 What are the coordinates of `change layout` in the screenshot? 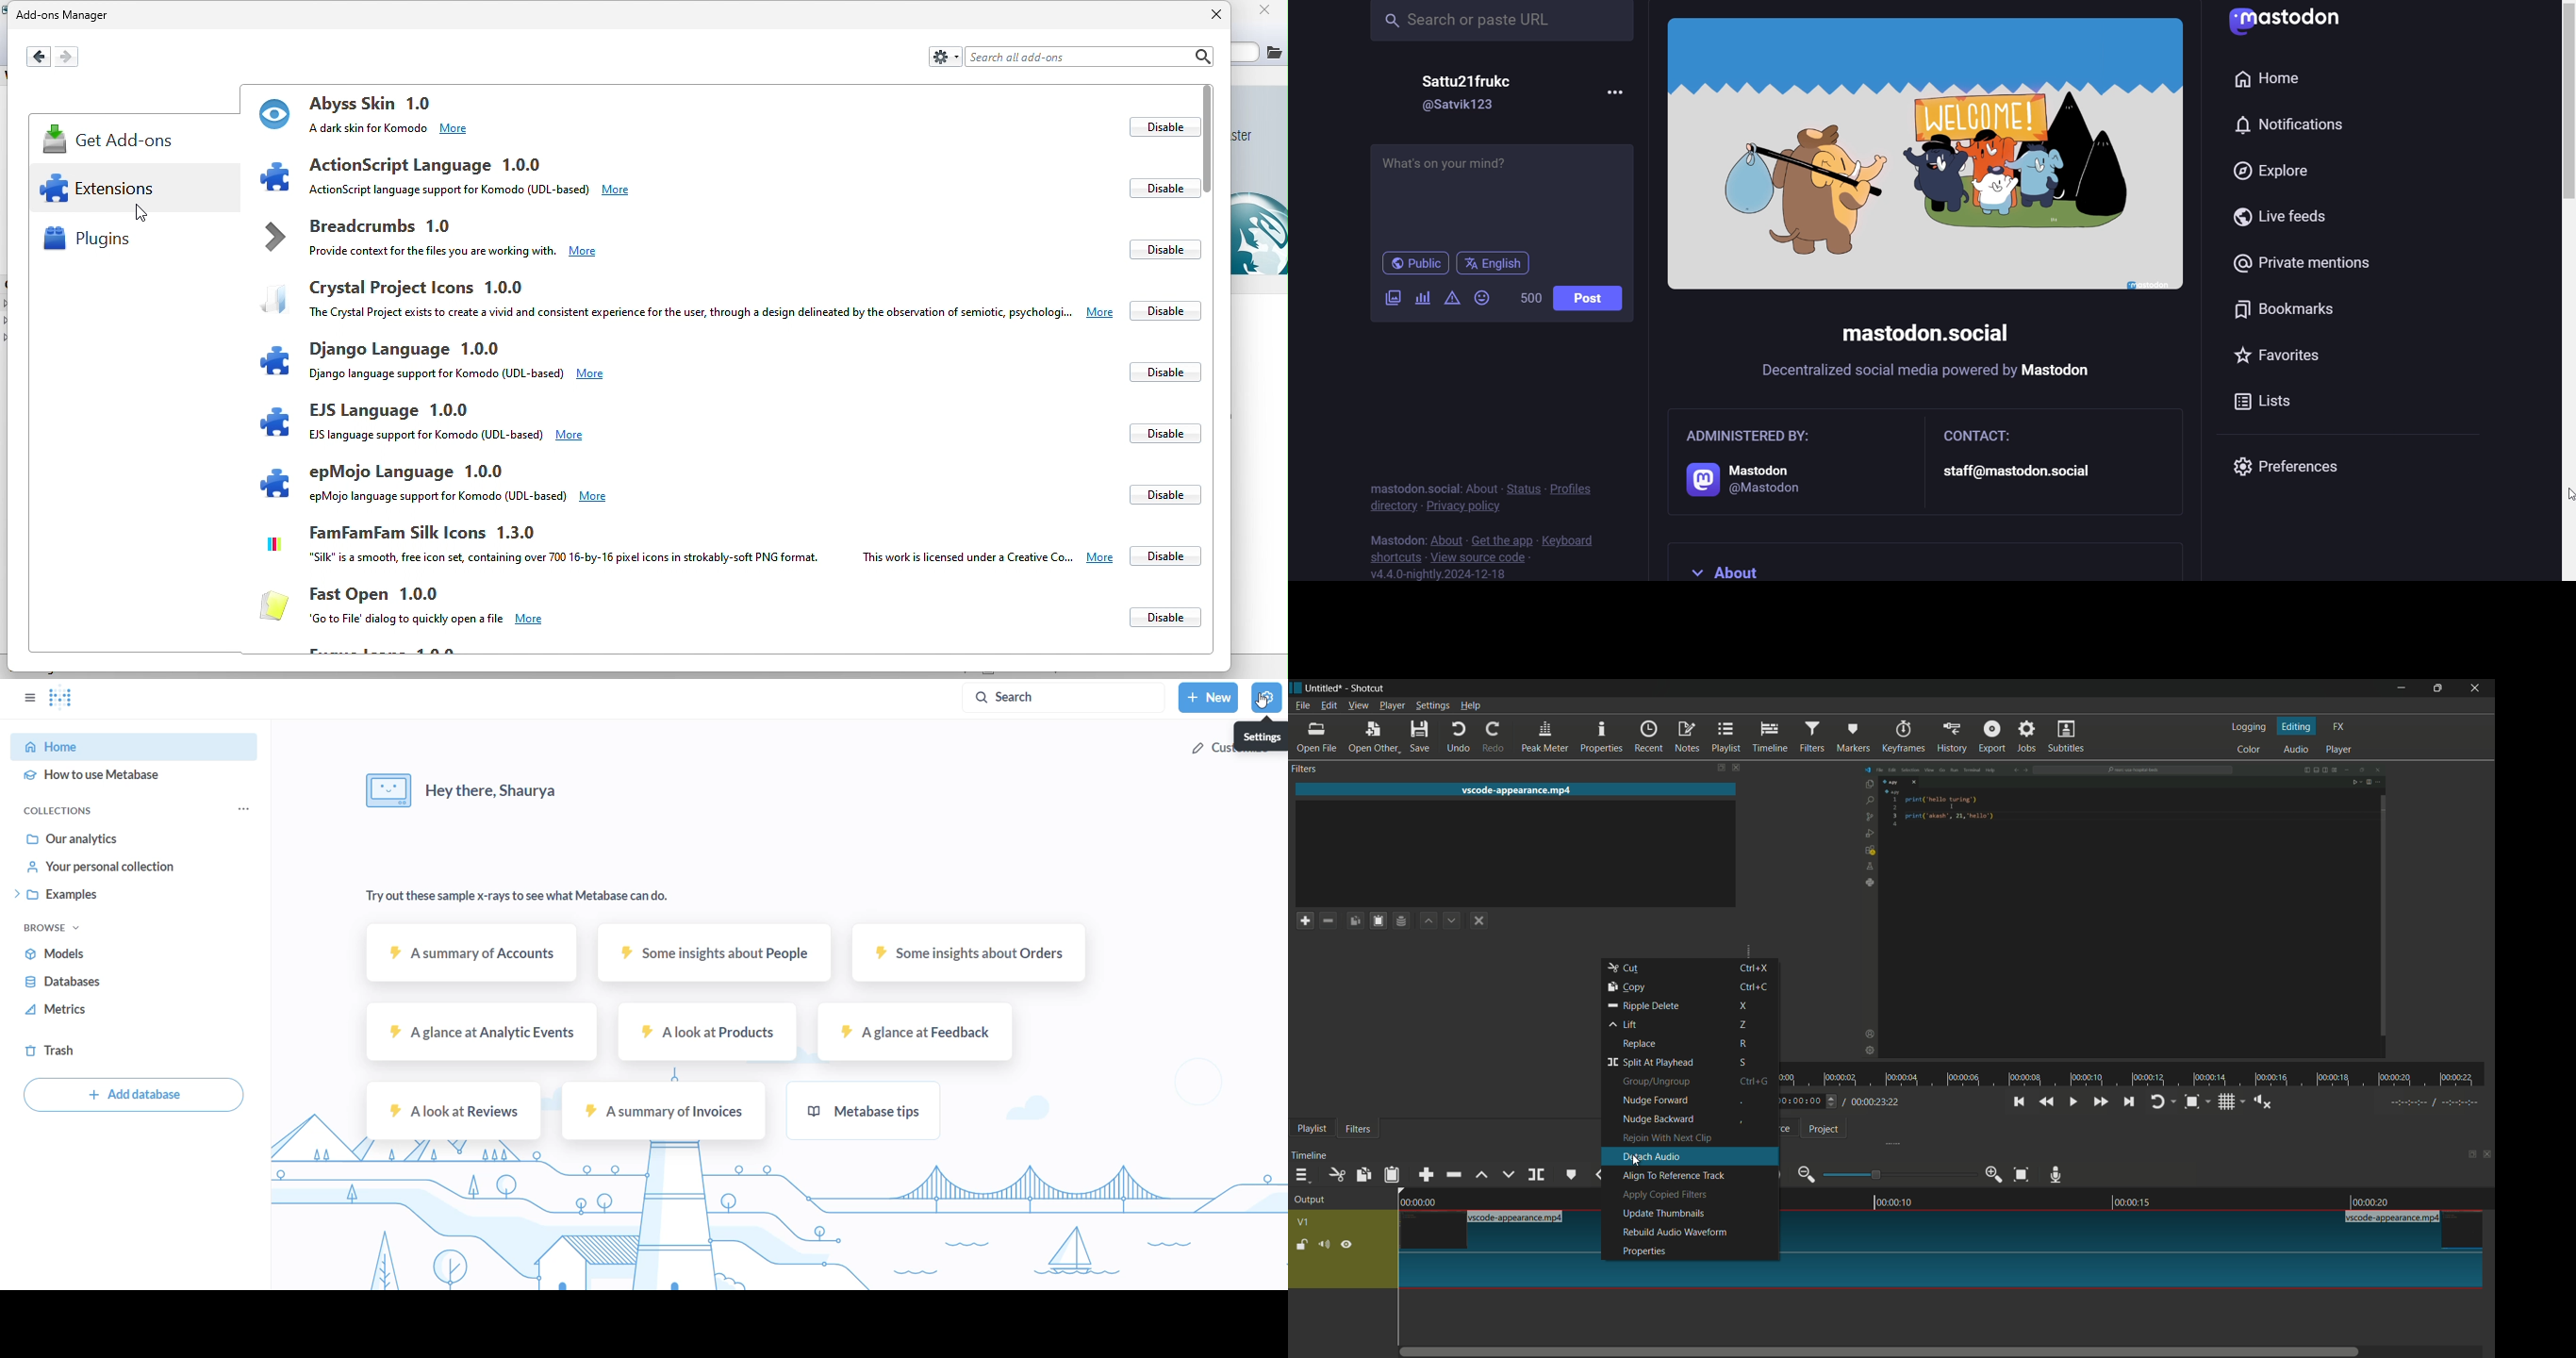 It's located at (1715, 768).